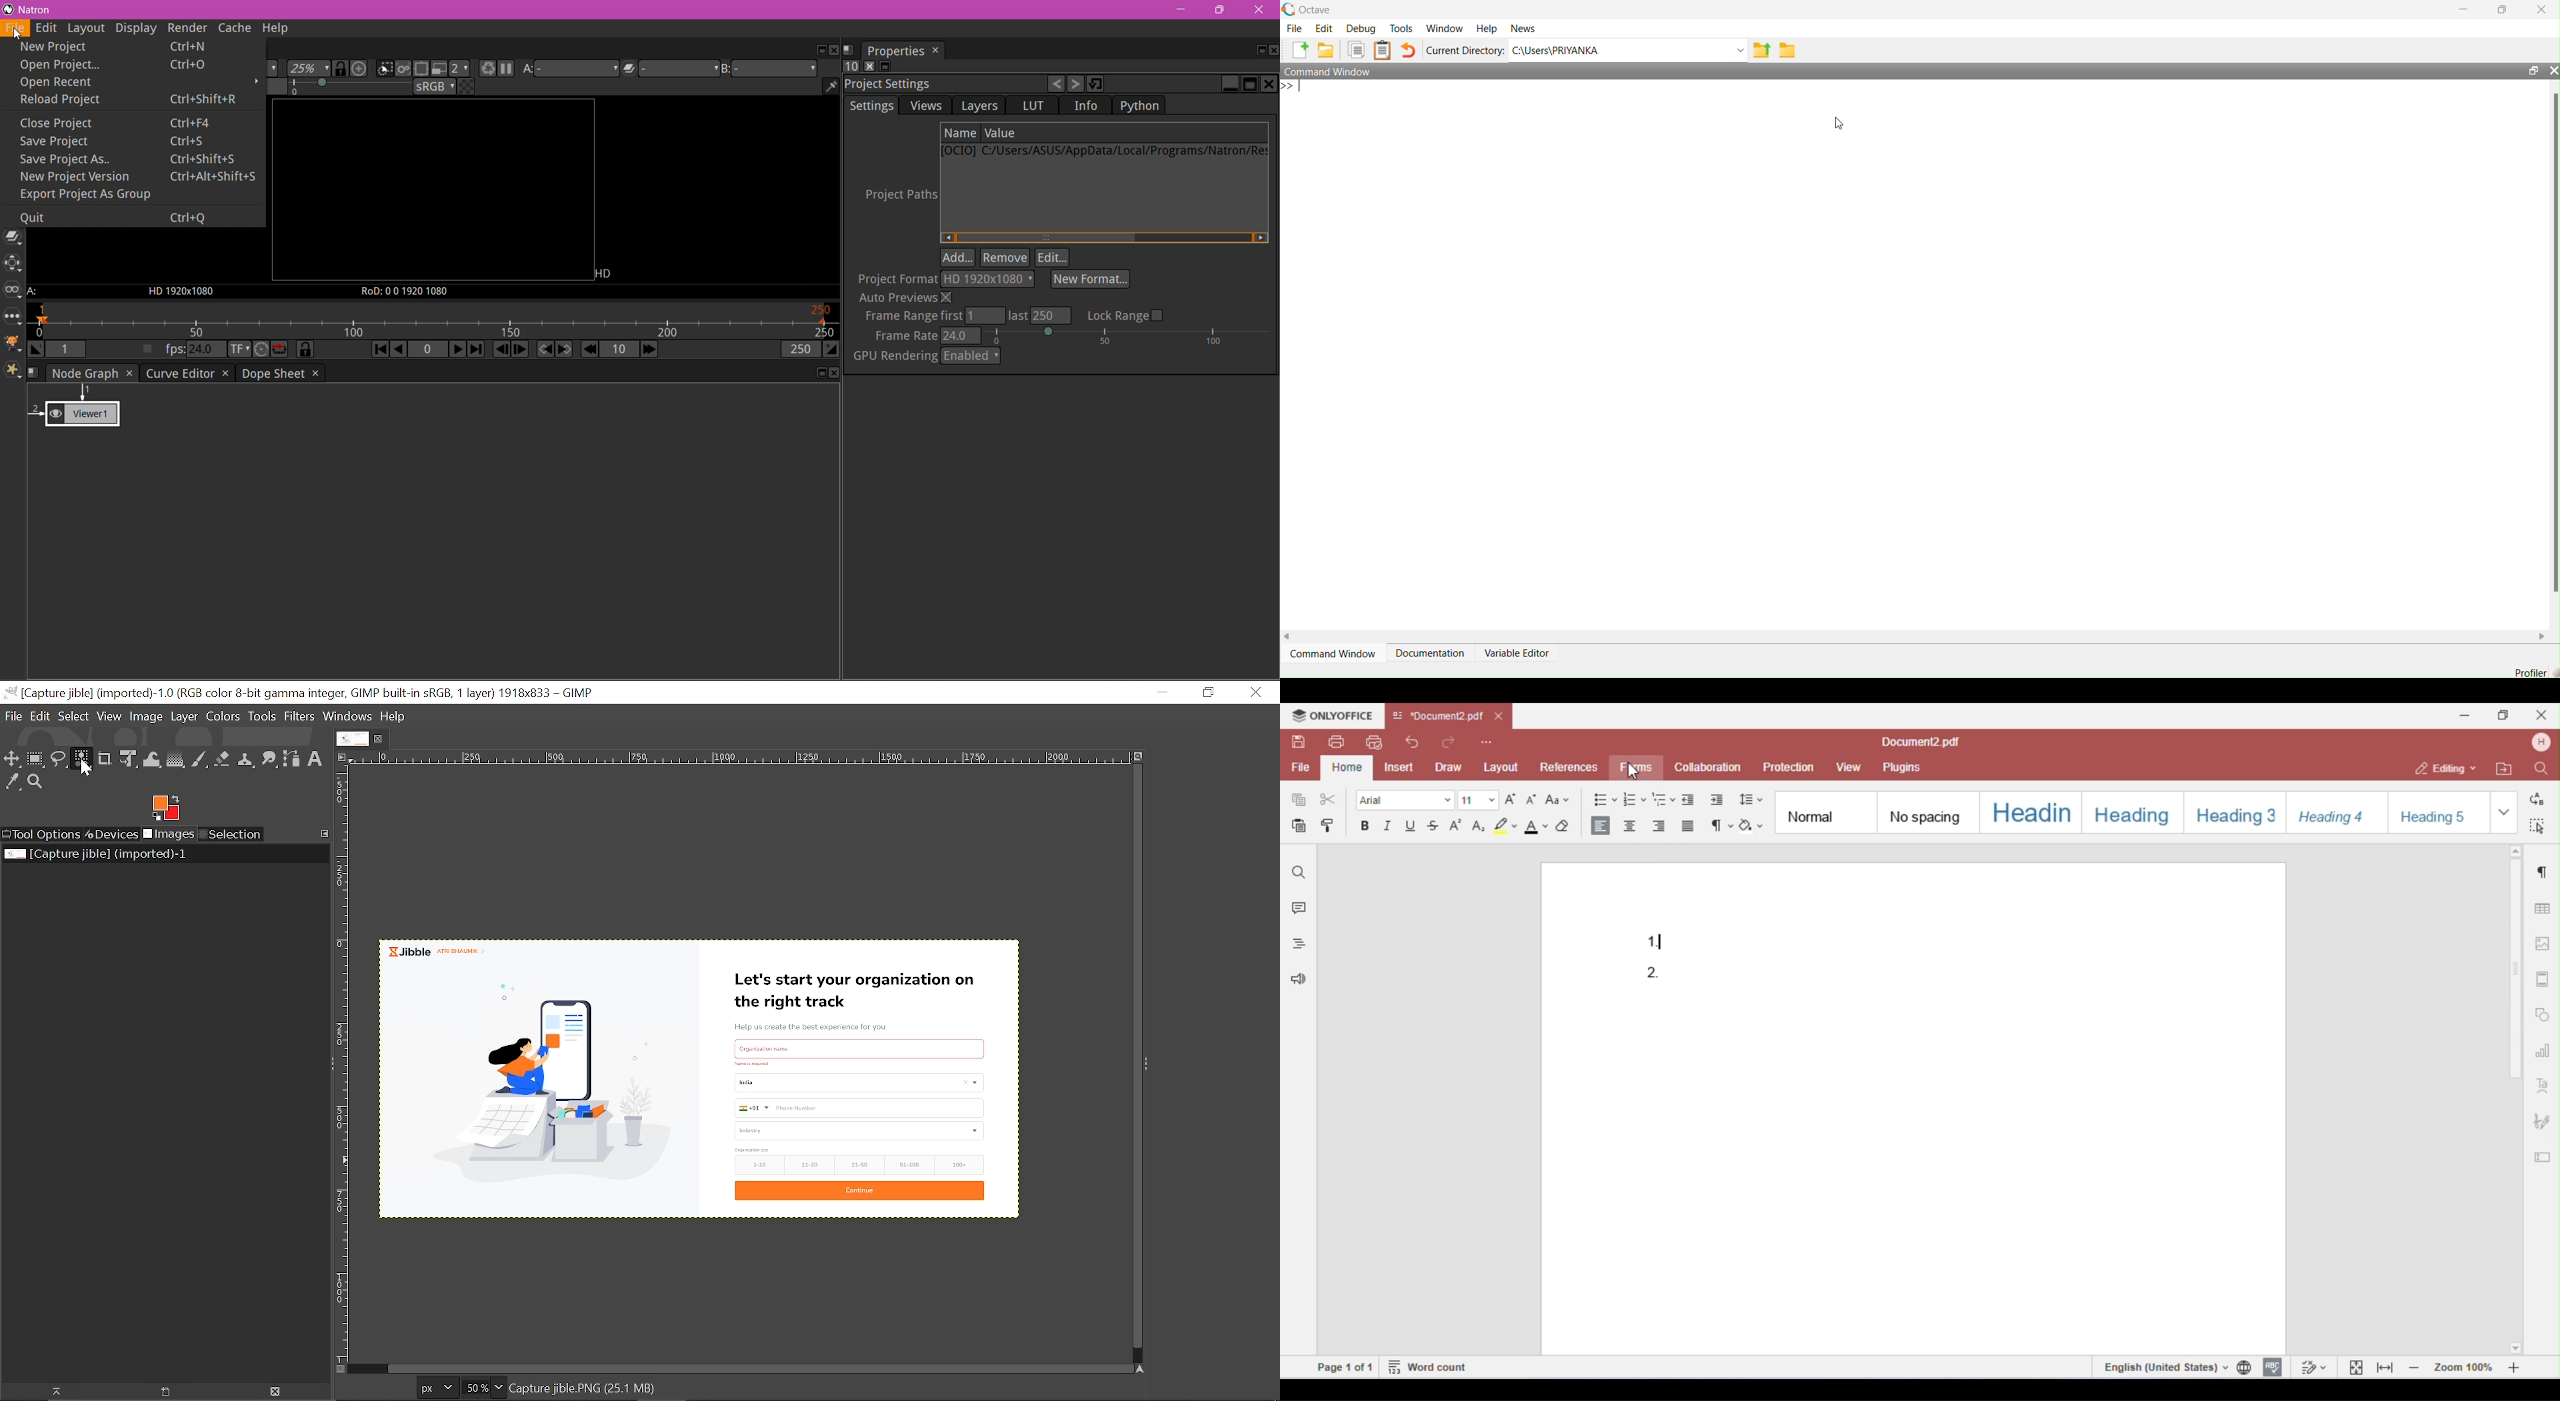  I want to click on Colors, so click(224, 716).